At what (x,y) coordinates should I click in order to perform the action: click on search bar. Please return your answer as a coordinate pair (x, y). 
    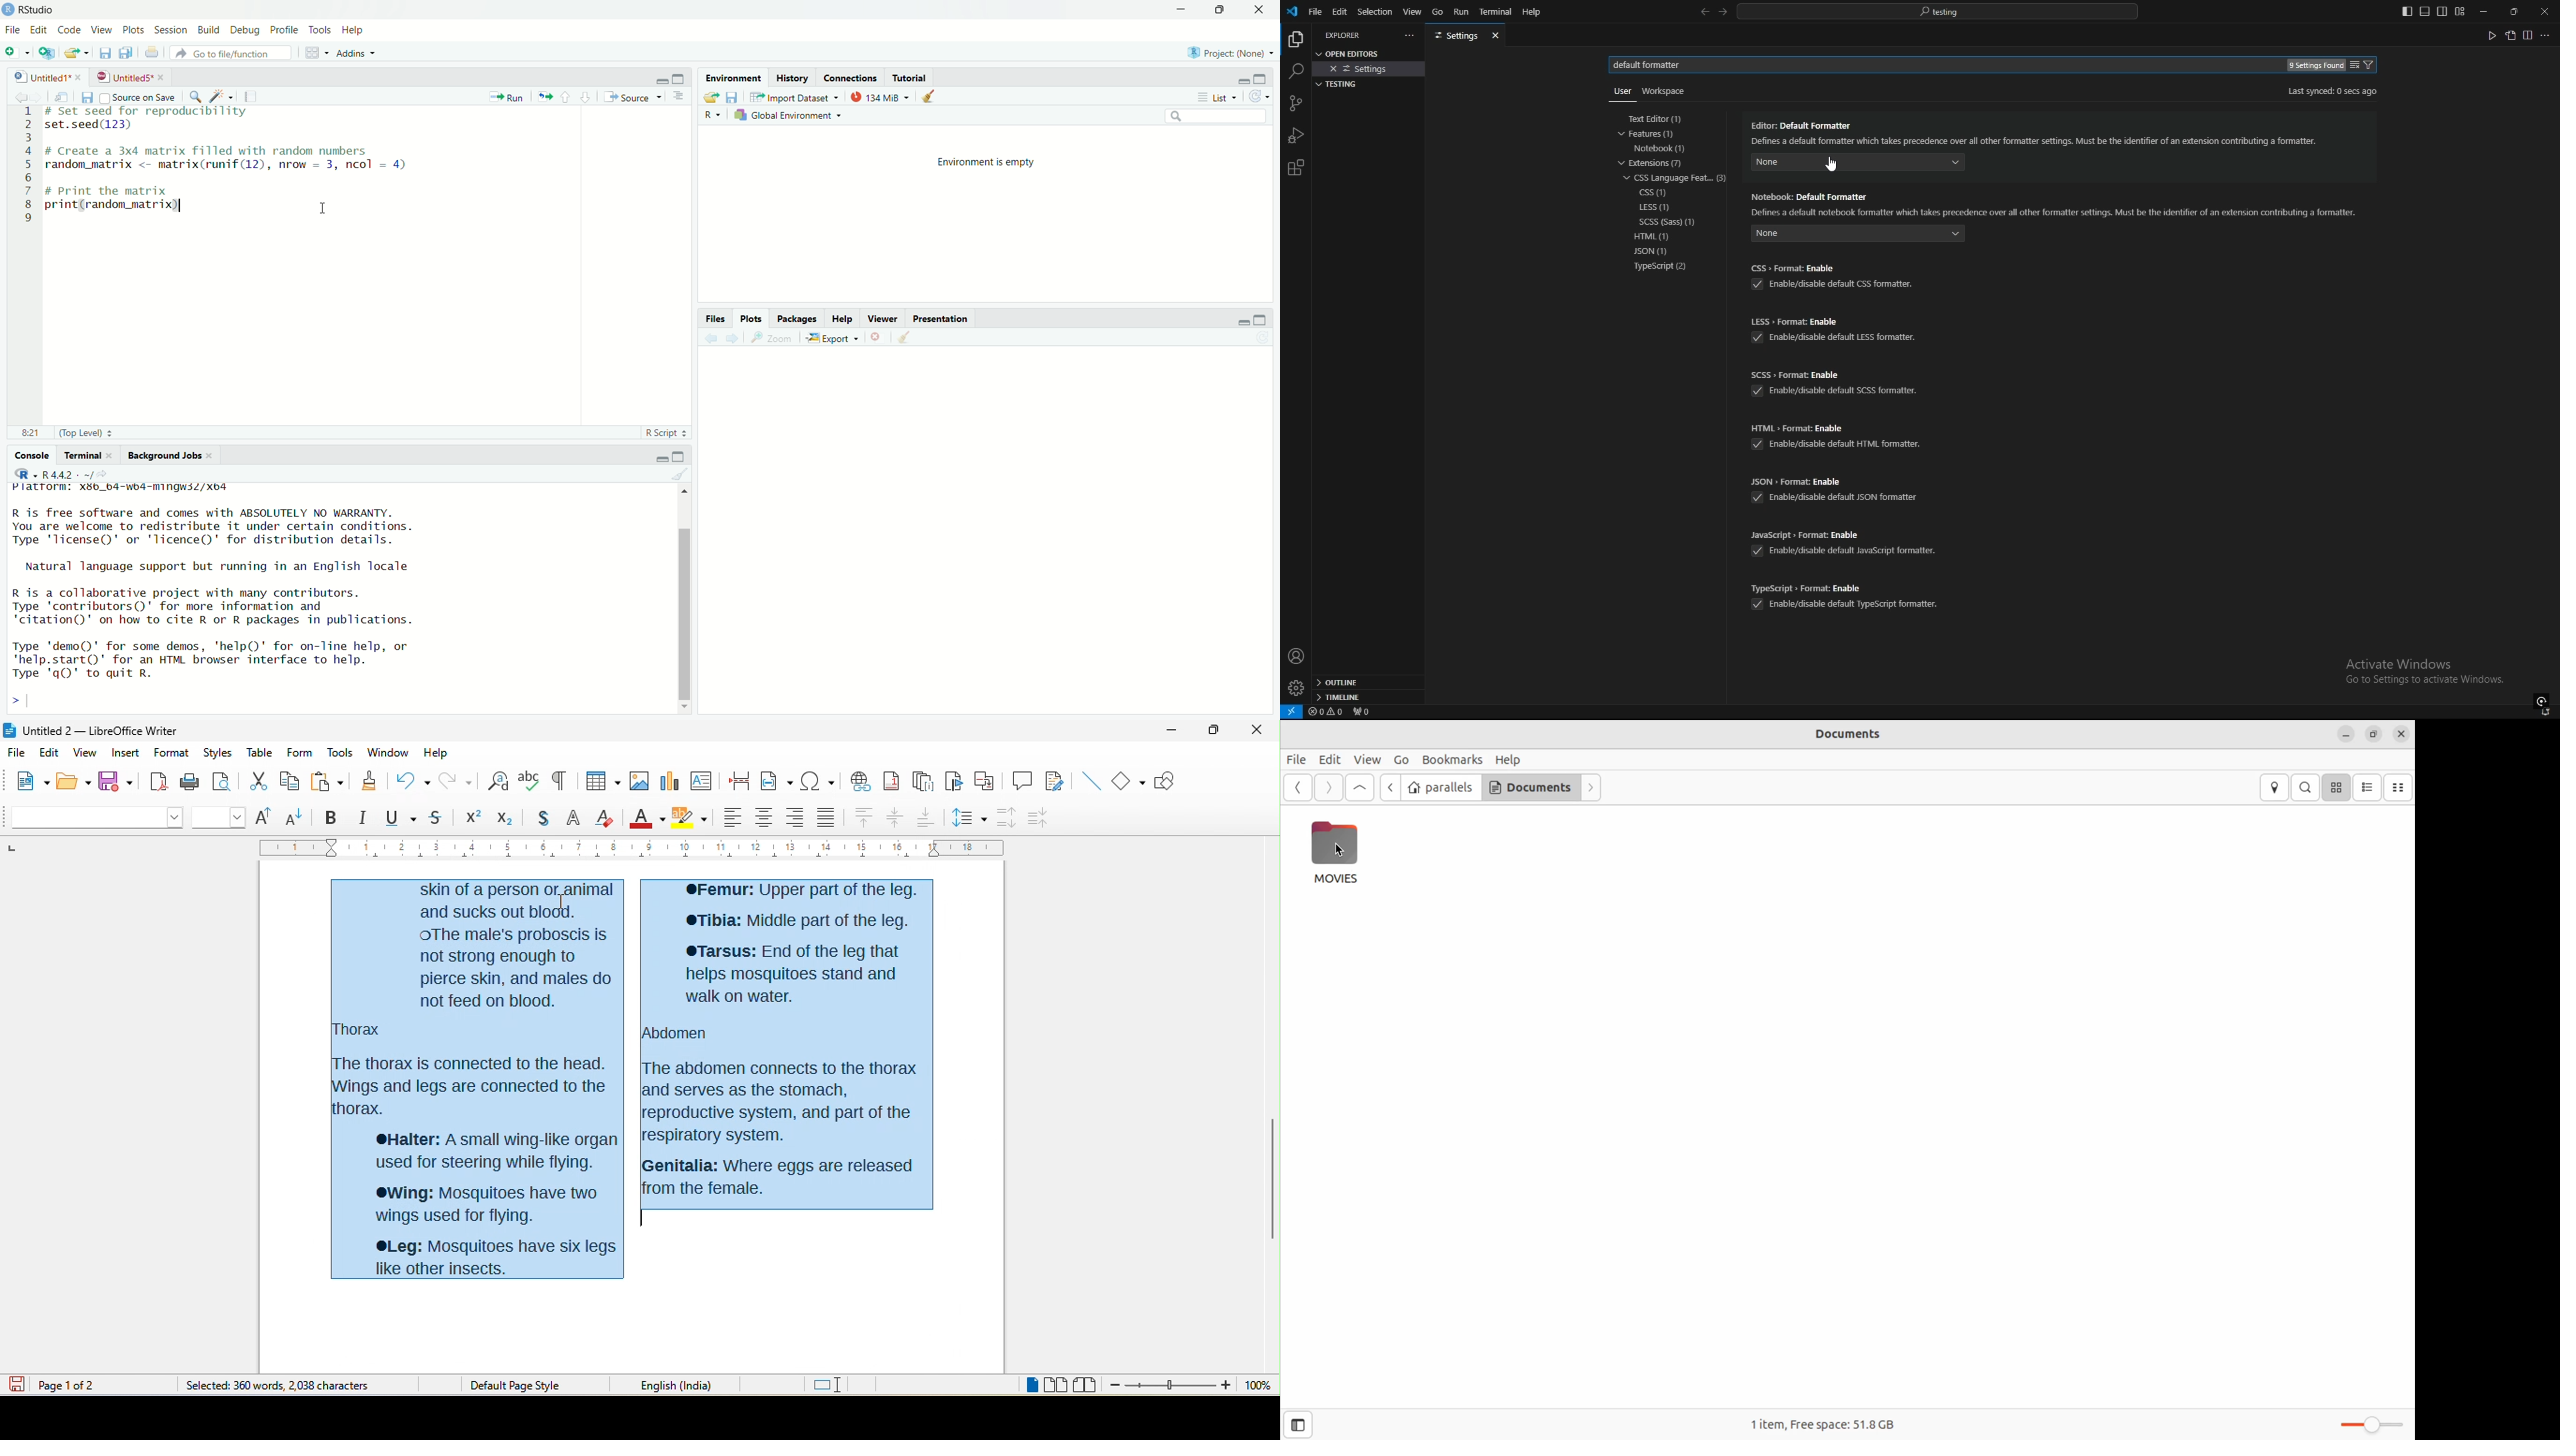
    Looking at the image, I should click on (1937, 11).